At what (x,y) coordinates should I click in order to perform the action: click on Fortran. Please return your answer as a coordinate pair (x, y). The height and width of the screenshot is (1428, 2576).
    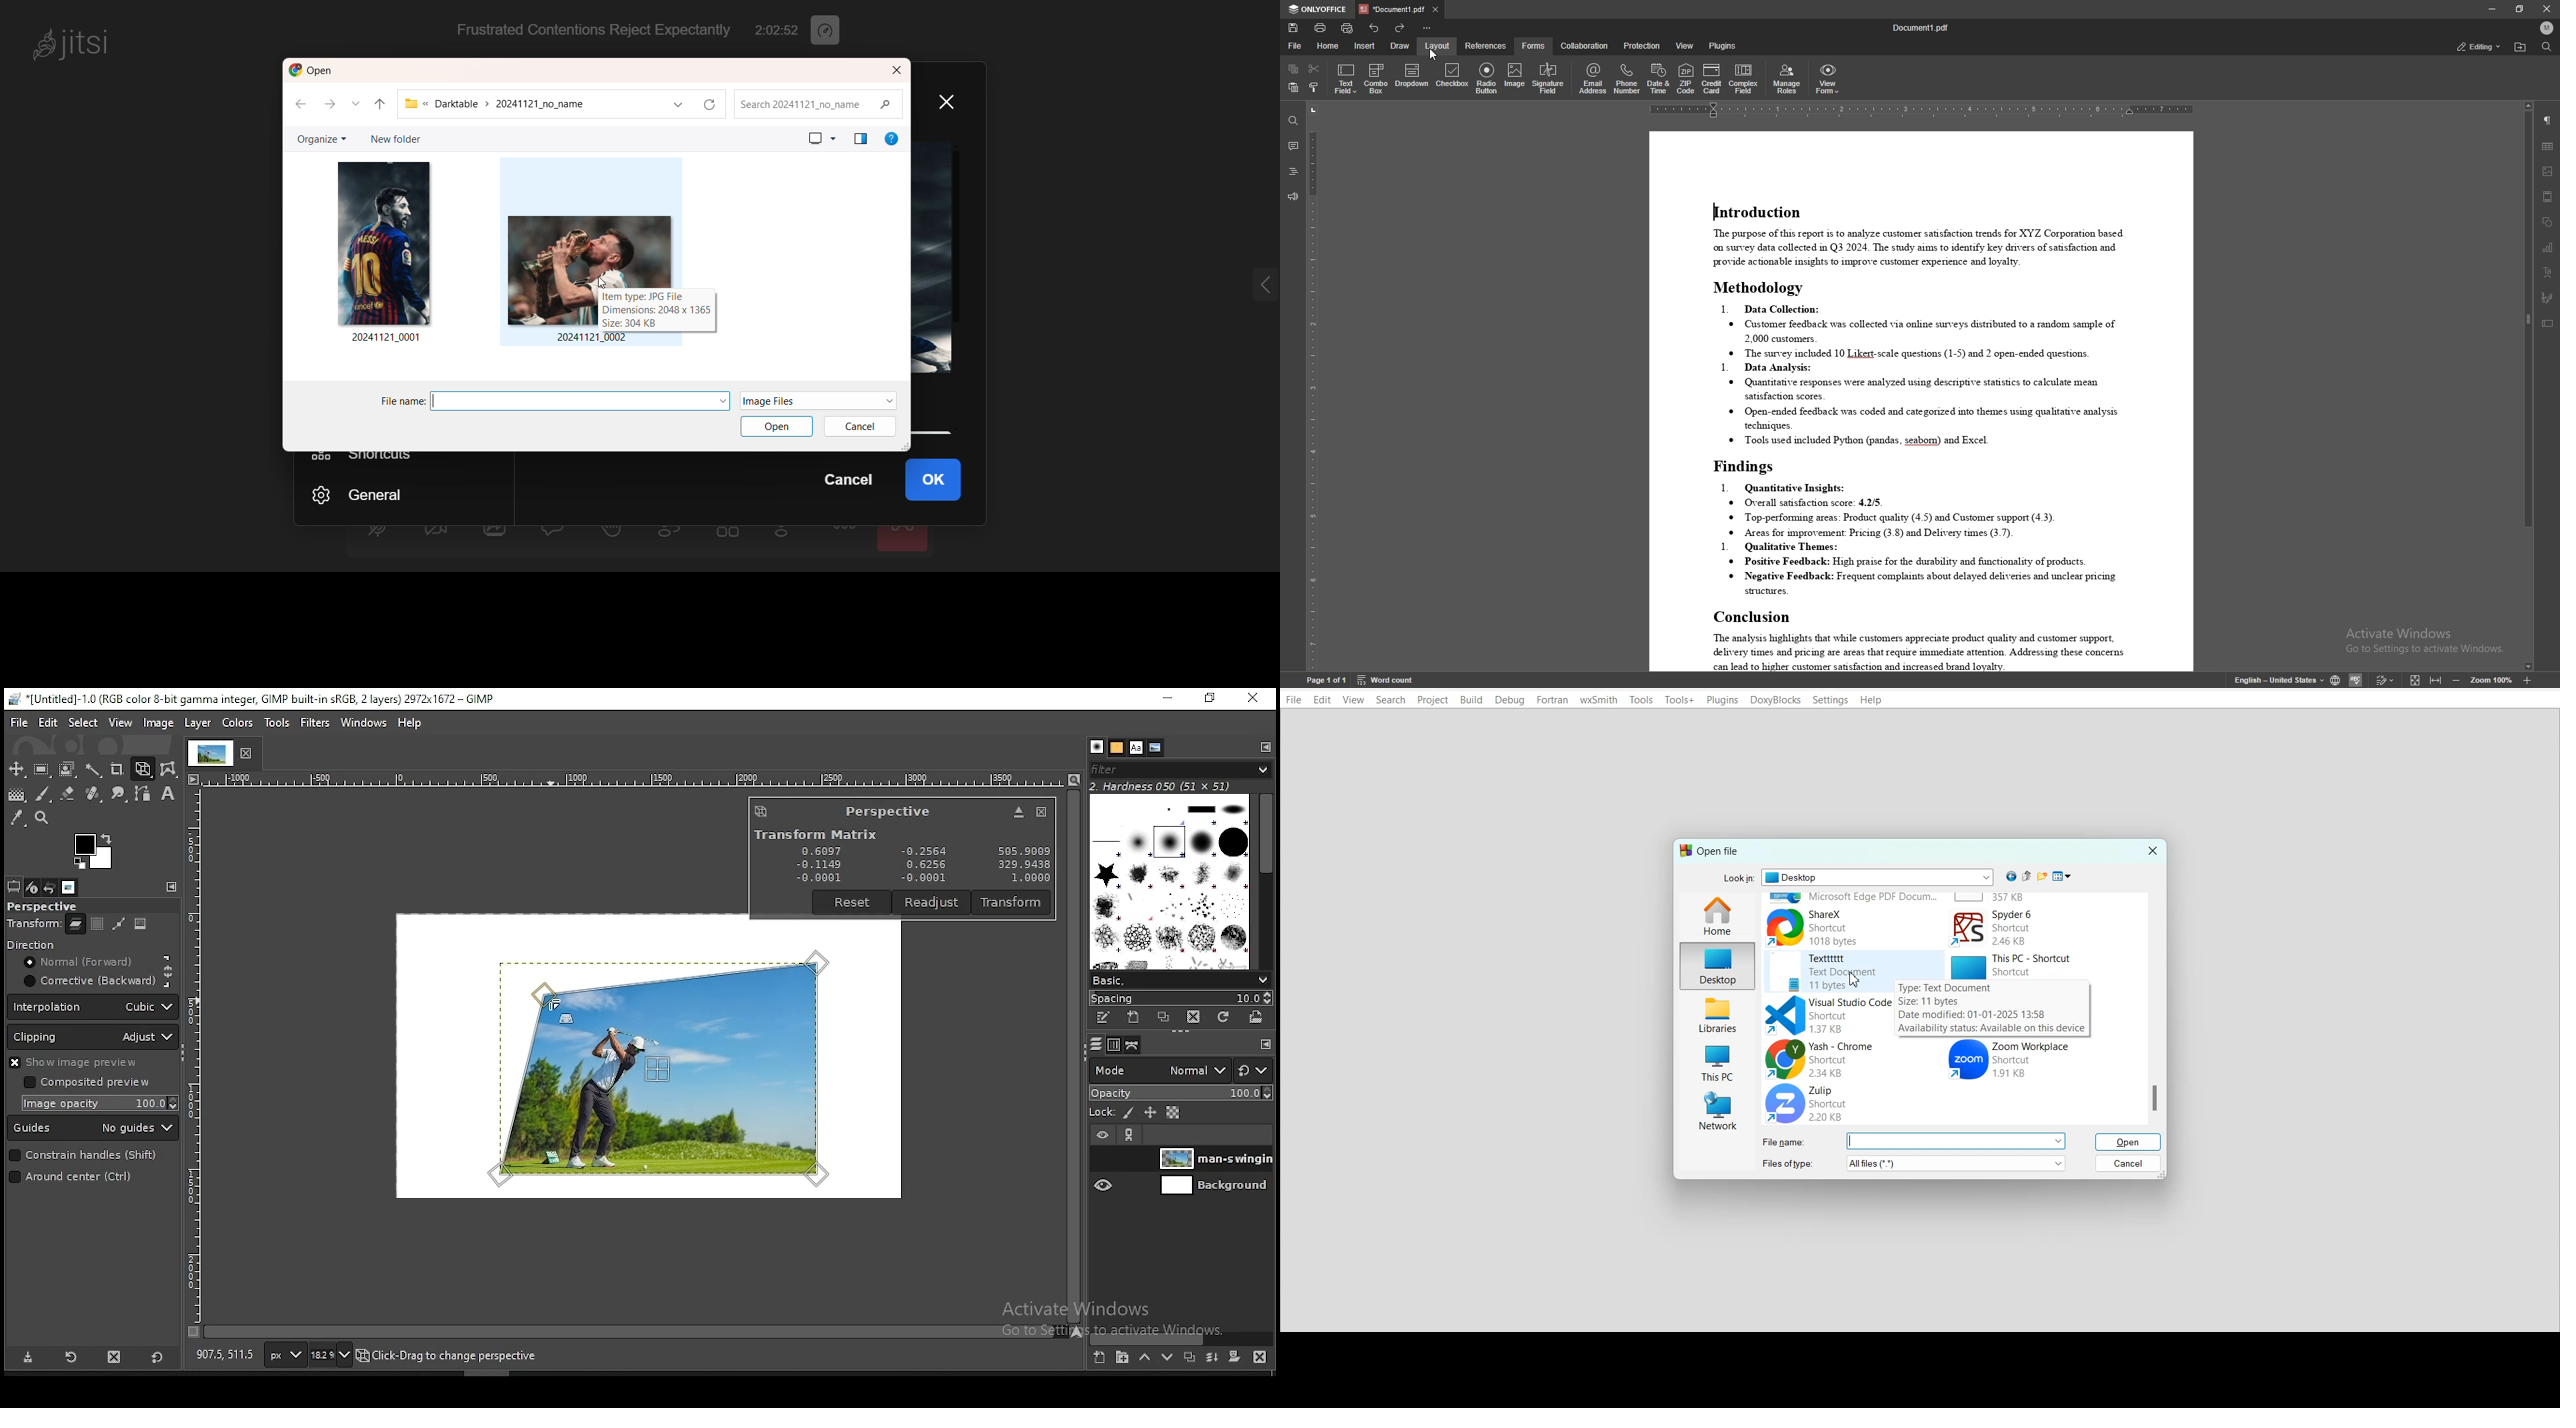
    Looking at the image, I should click on (1552, 700).